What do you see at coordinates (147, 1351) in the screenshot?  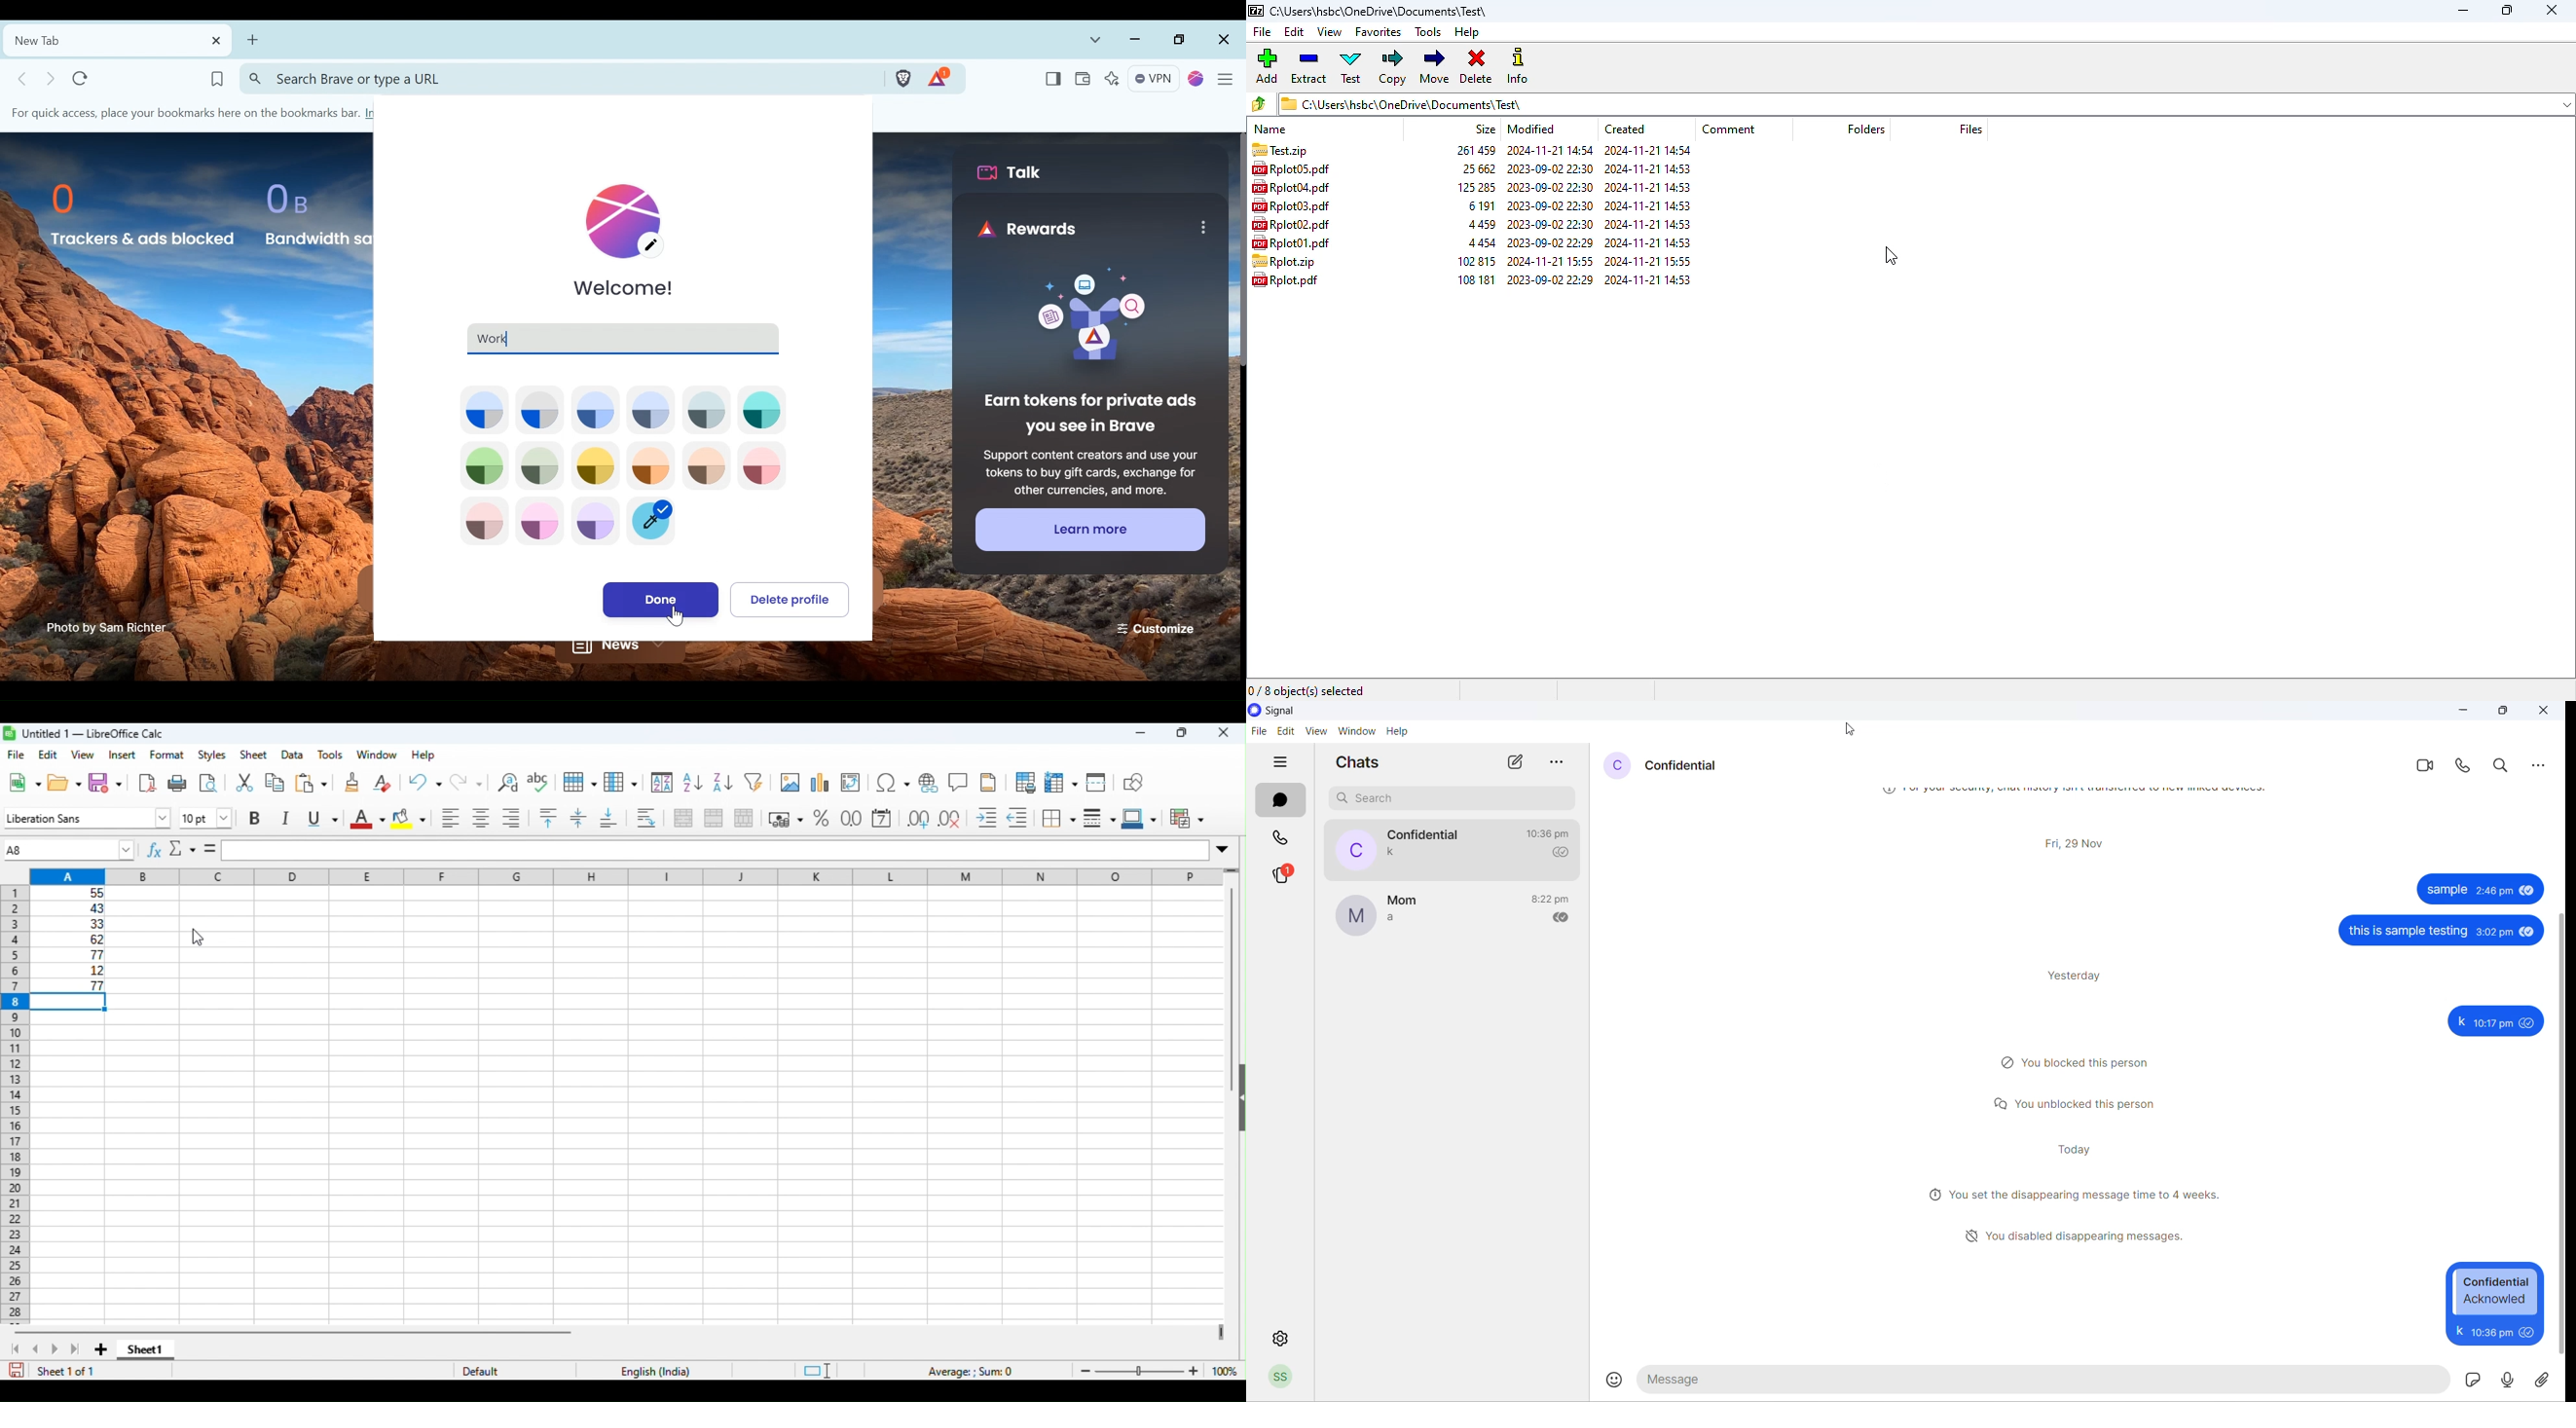 I see `sheet1` at bounding box center [147, 1351].